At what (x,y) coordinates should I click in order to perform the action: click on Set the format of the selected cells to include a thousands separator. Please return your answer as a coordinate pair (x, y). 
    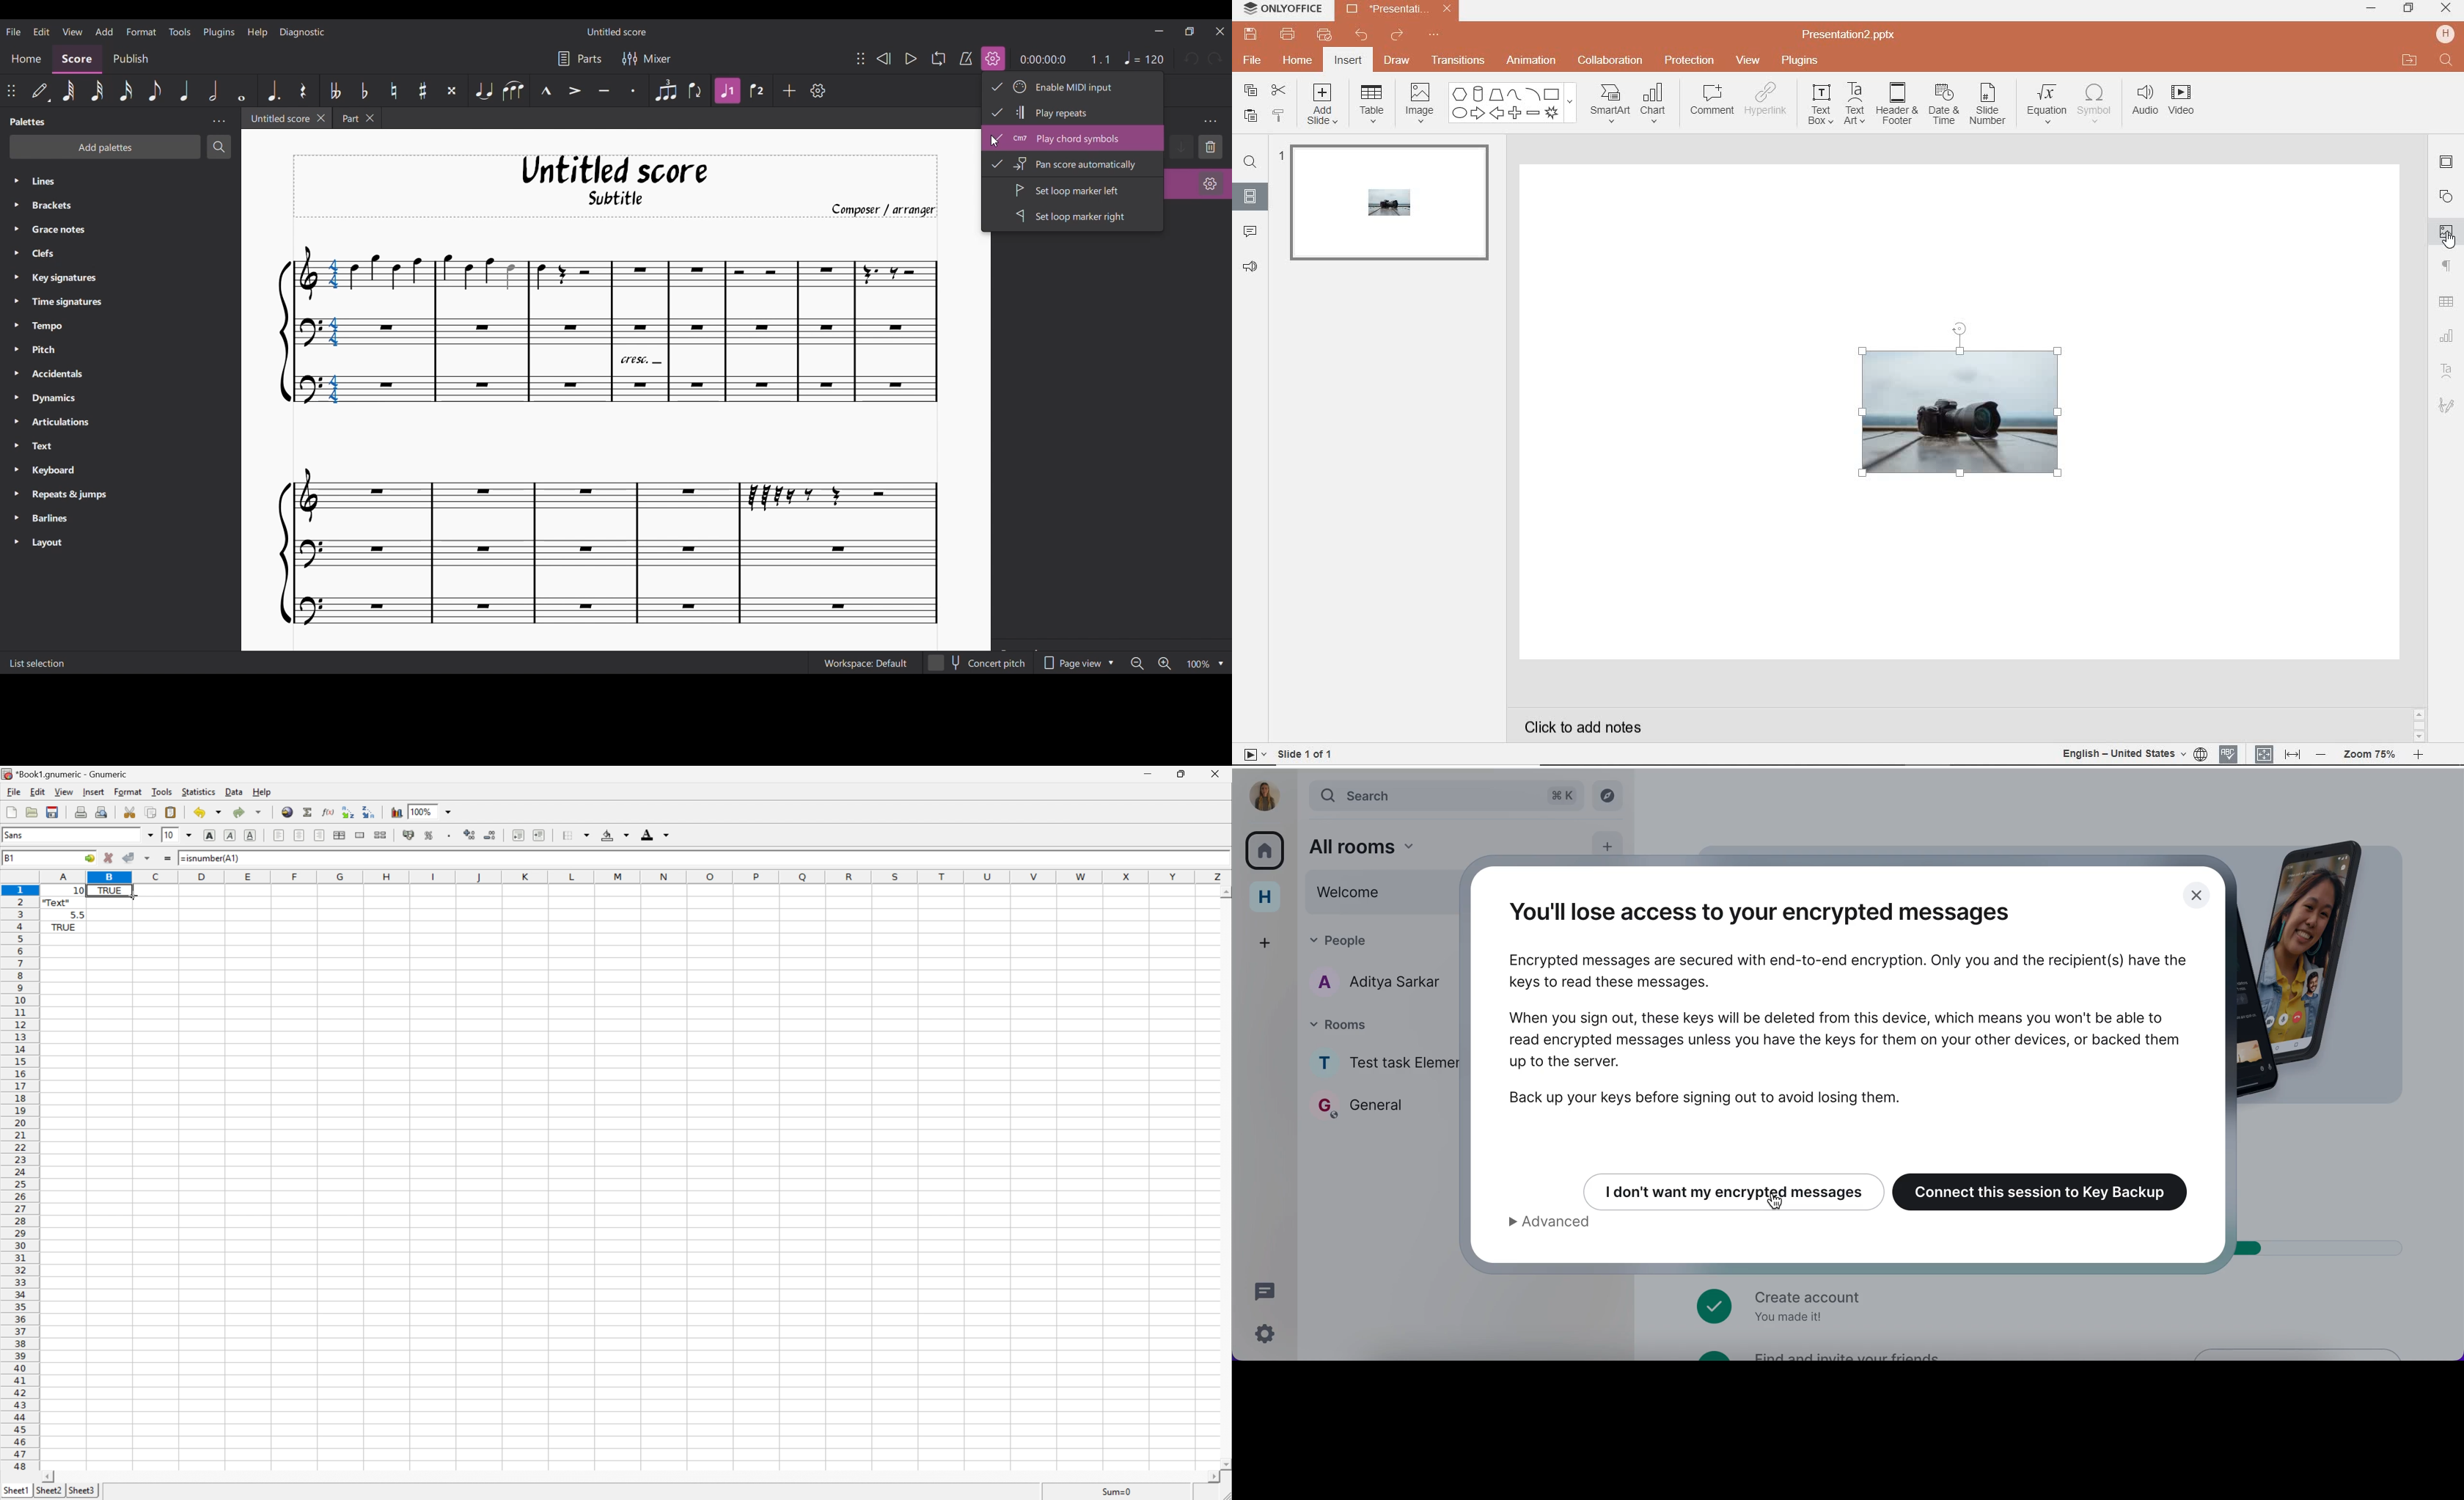
    Looking at the image, I should click on (449, 836).